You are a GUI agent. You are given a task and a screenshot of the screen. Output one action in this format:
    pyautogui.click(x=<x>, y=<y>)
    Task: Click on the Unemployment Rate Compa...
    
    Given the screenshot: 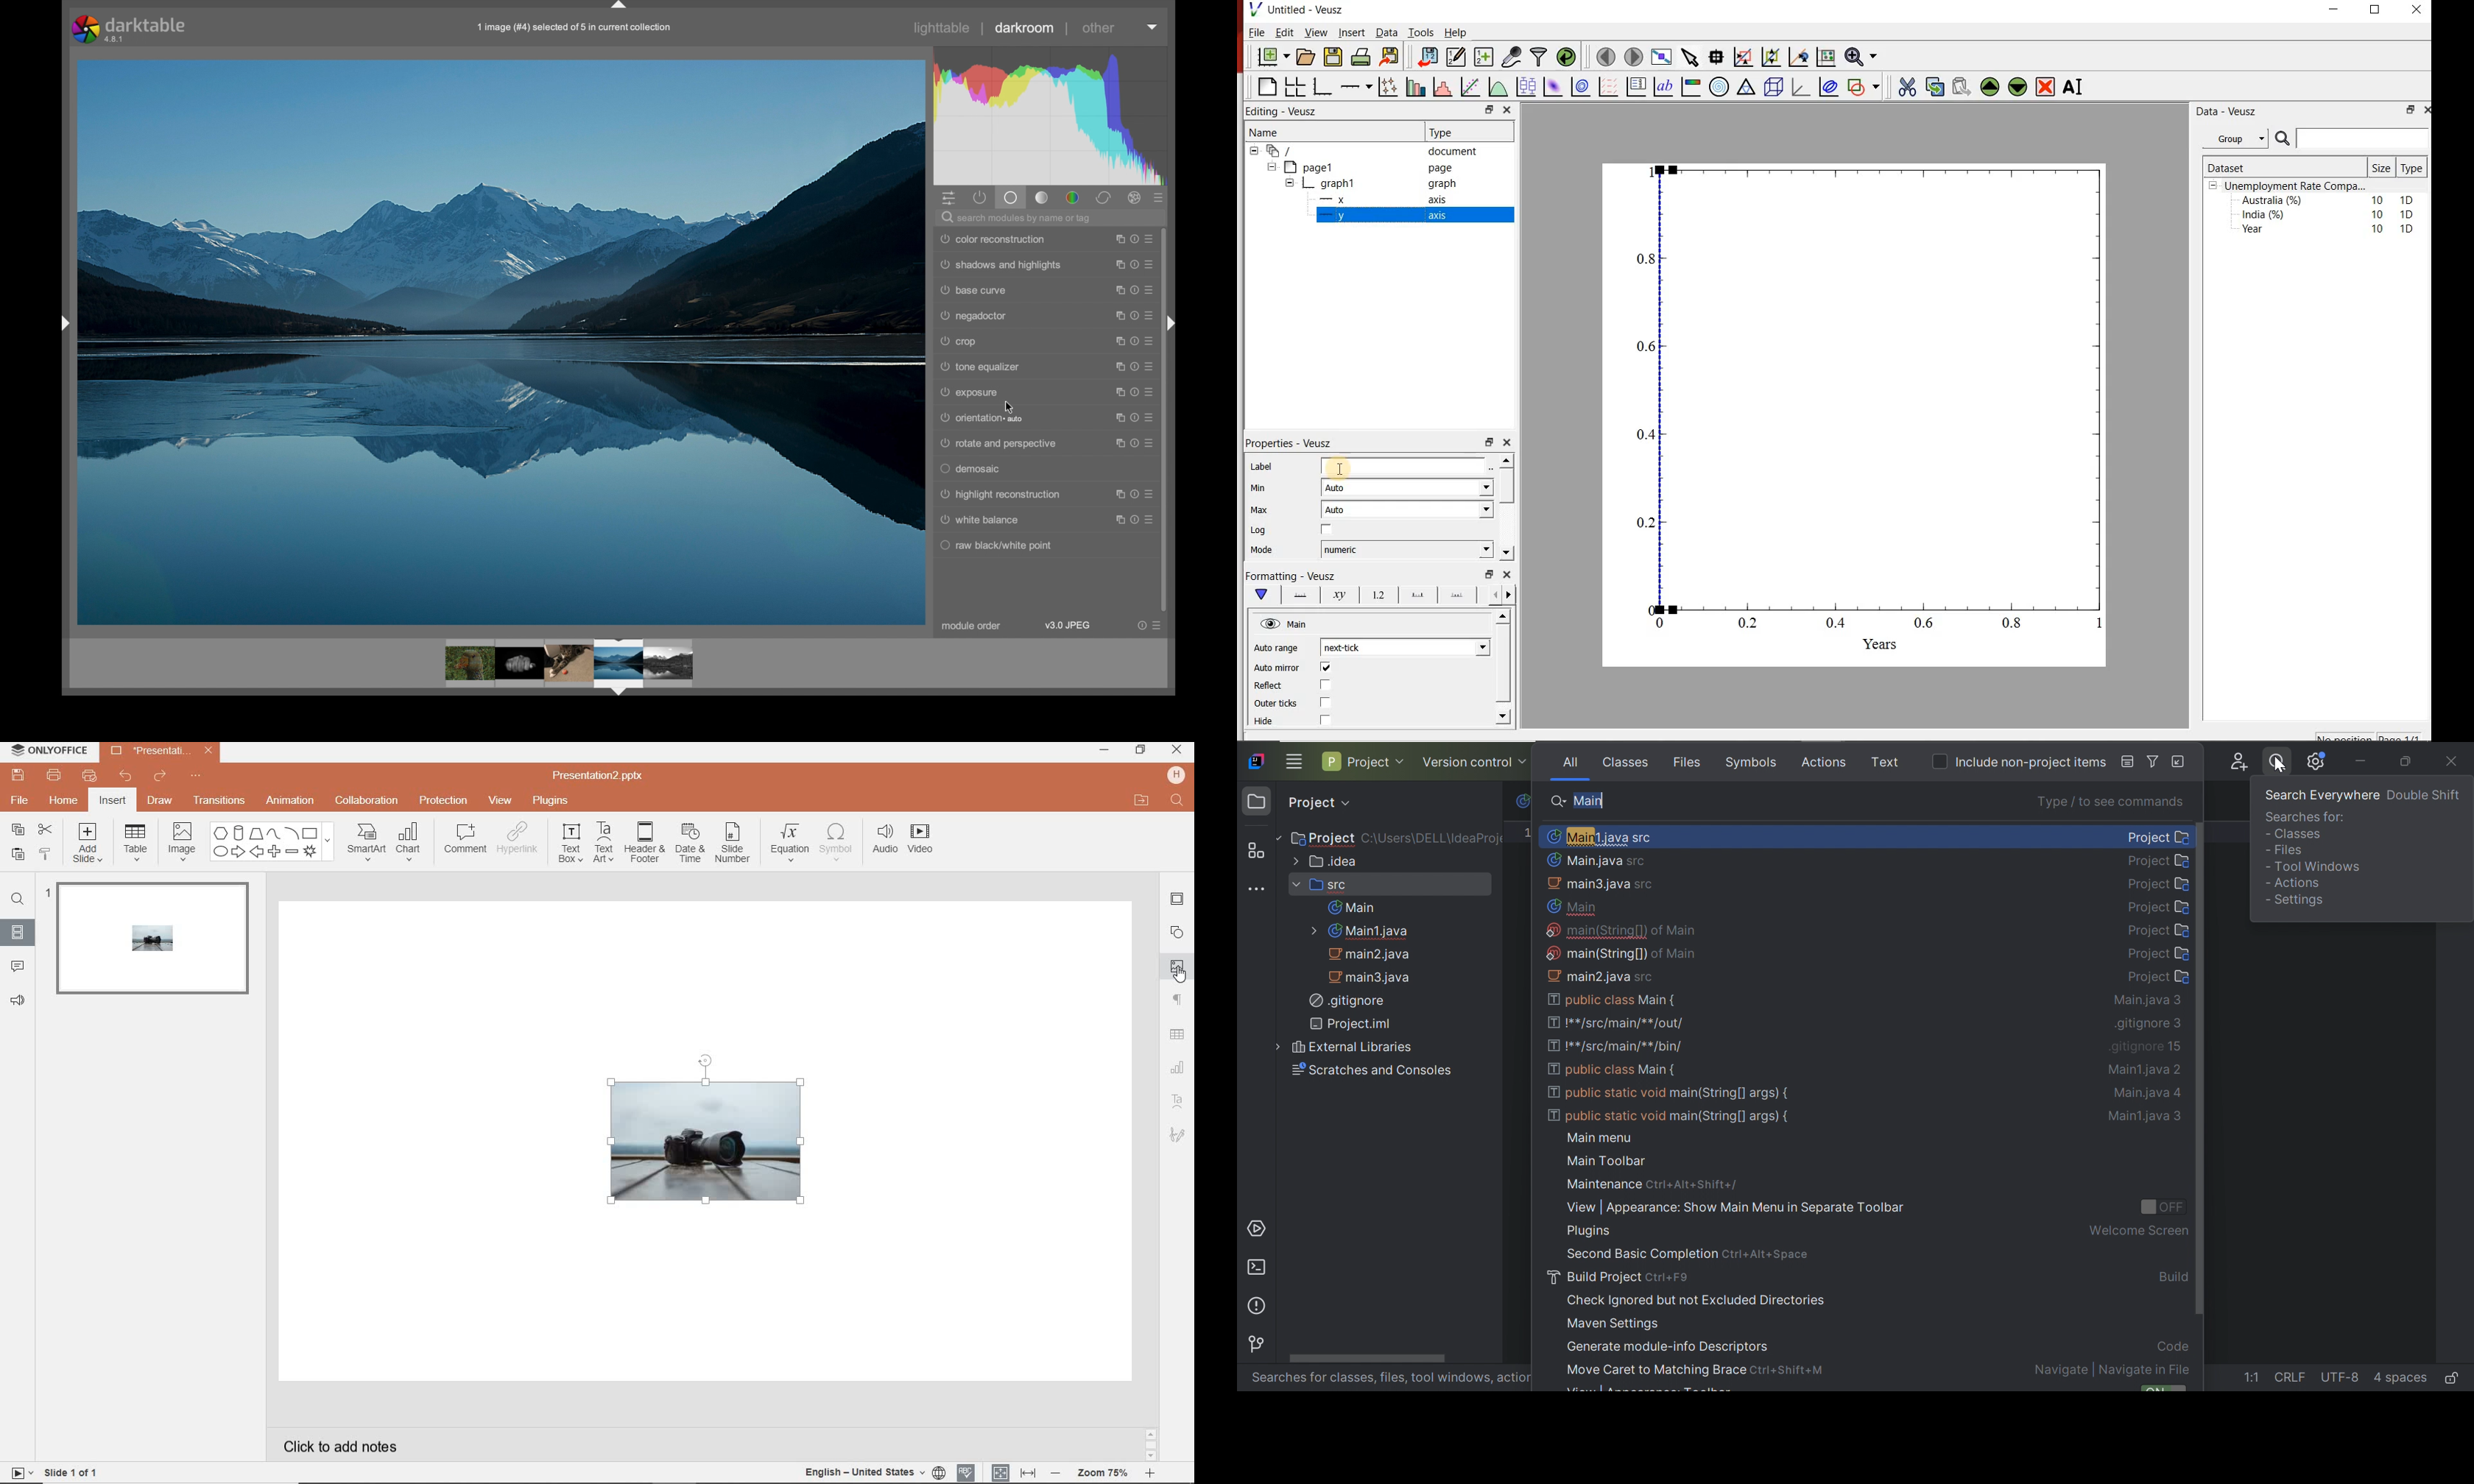 What is the action you would take?
    pyautogui.click(x=2296, y=186)
    